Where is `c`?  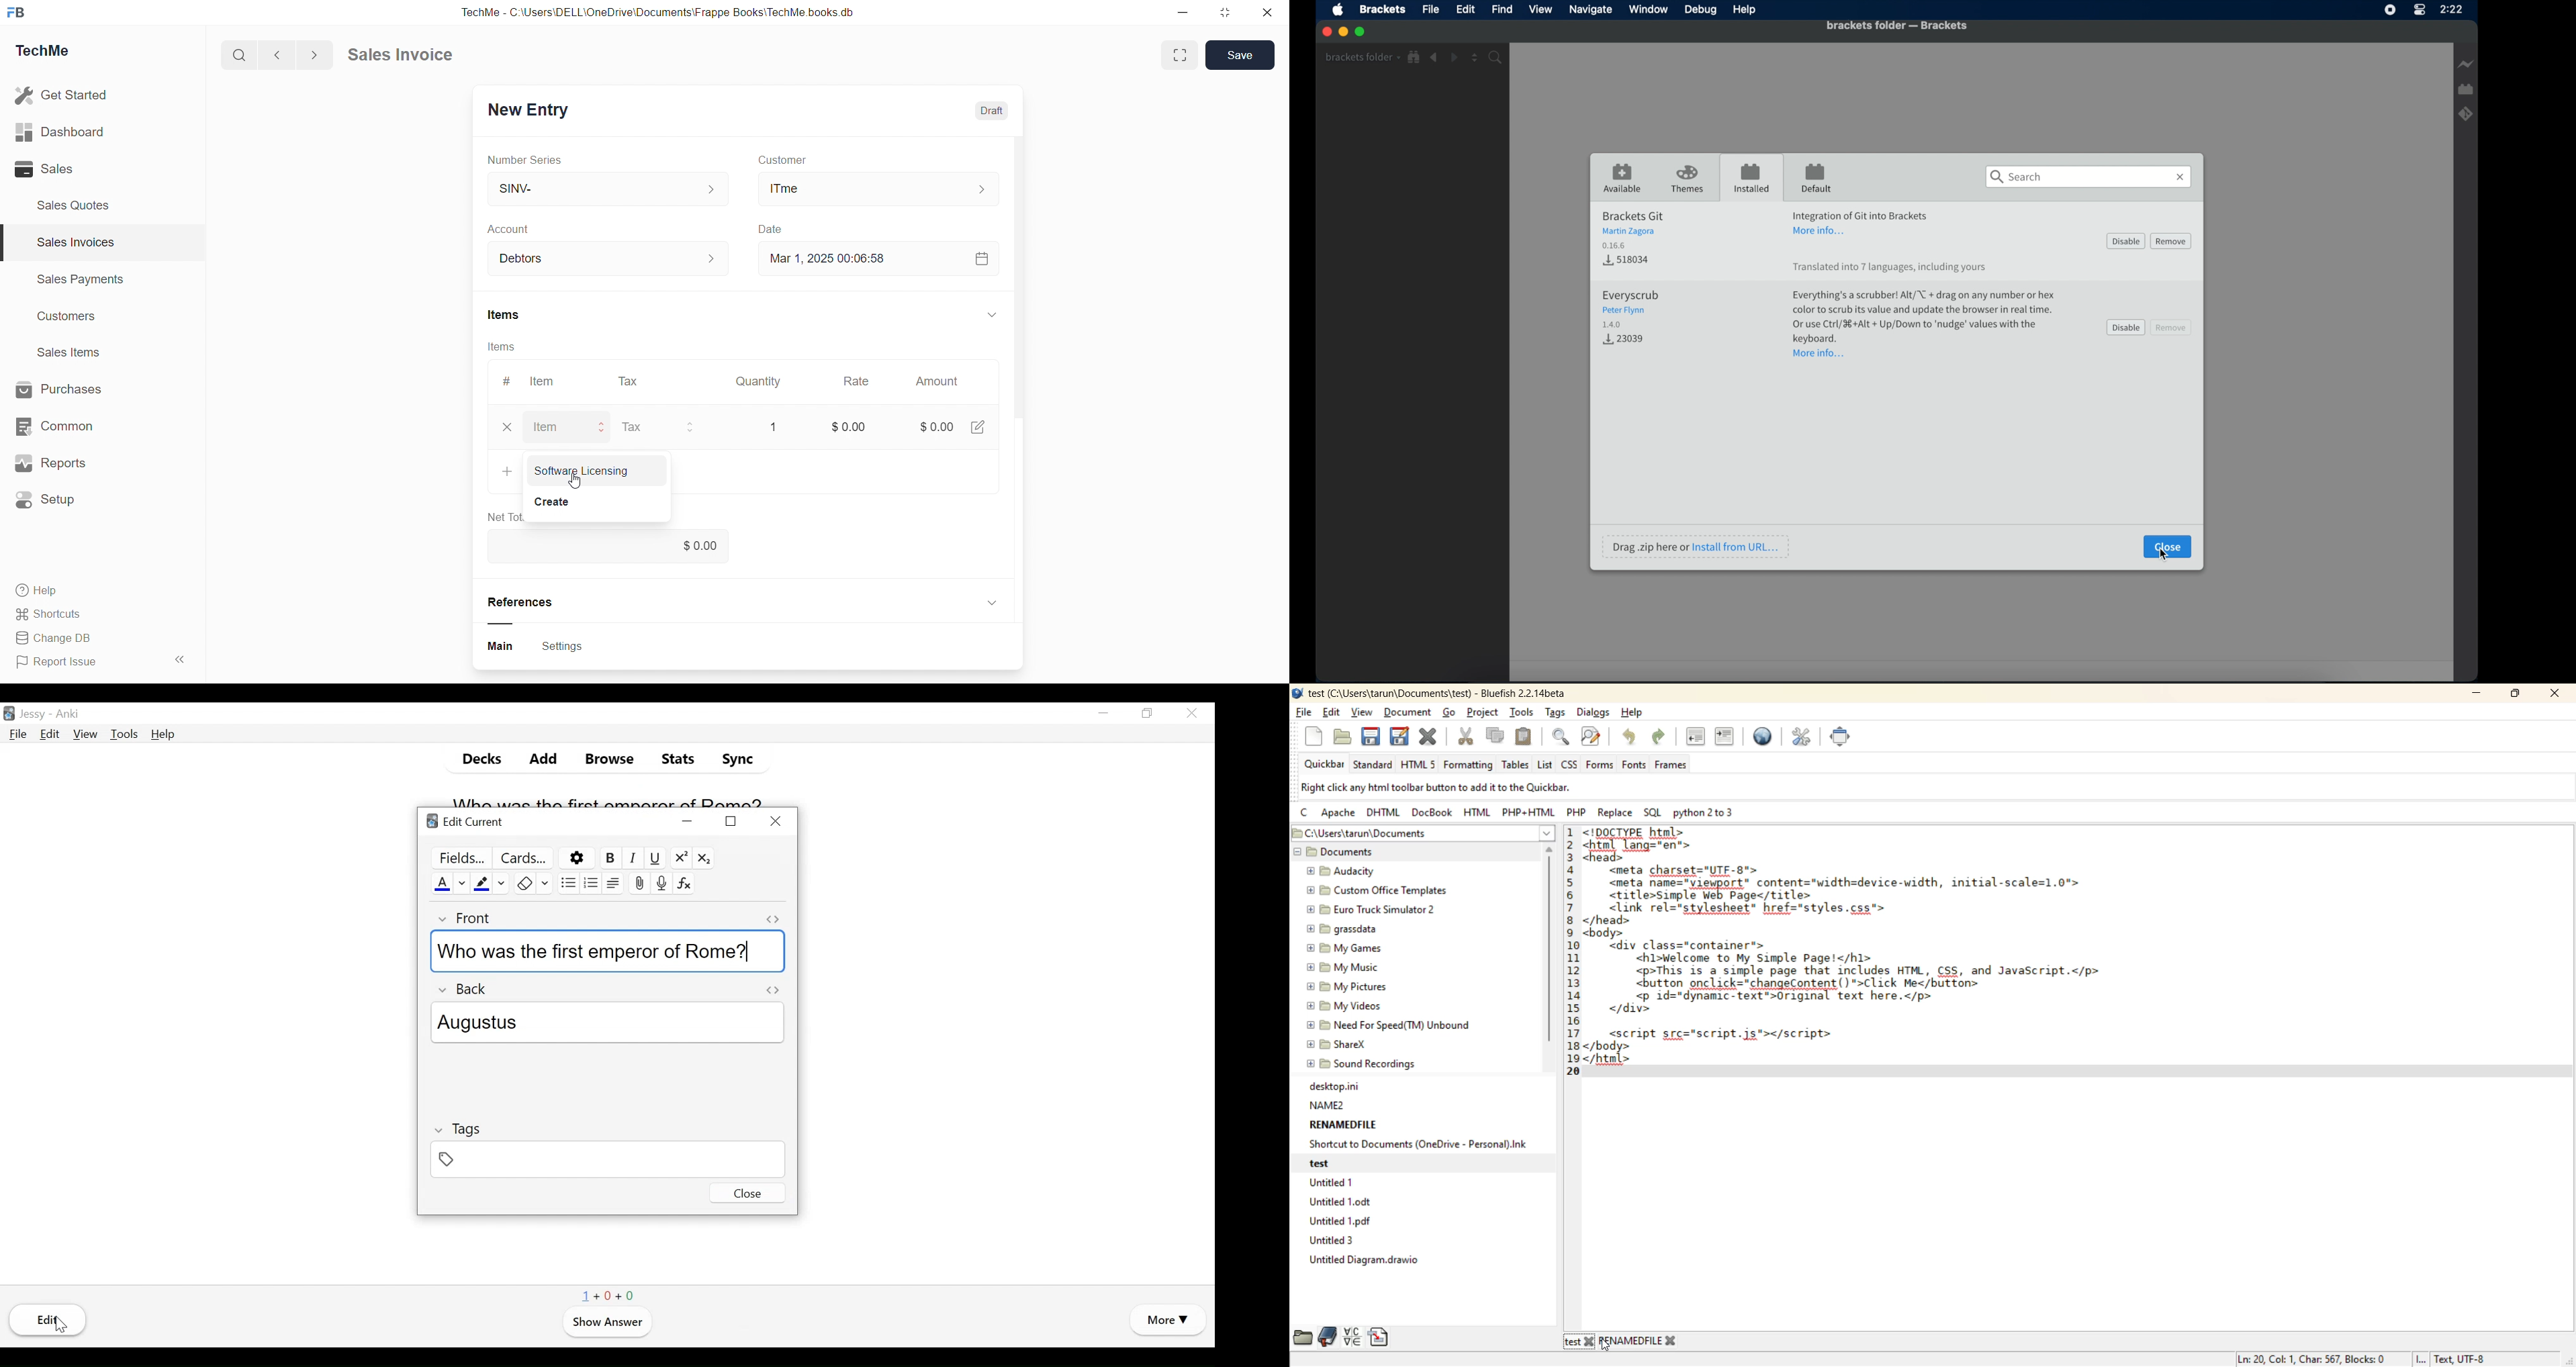 c is located at coordinates (1305, 813).